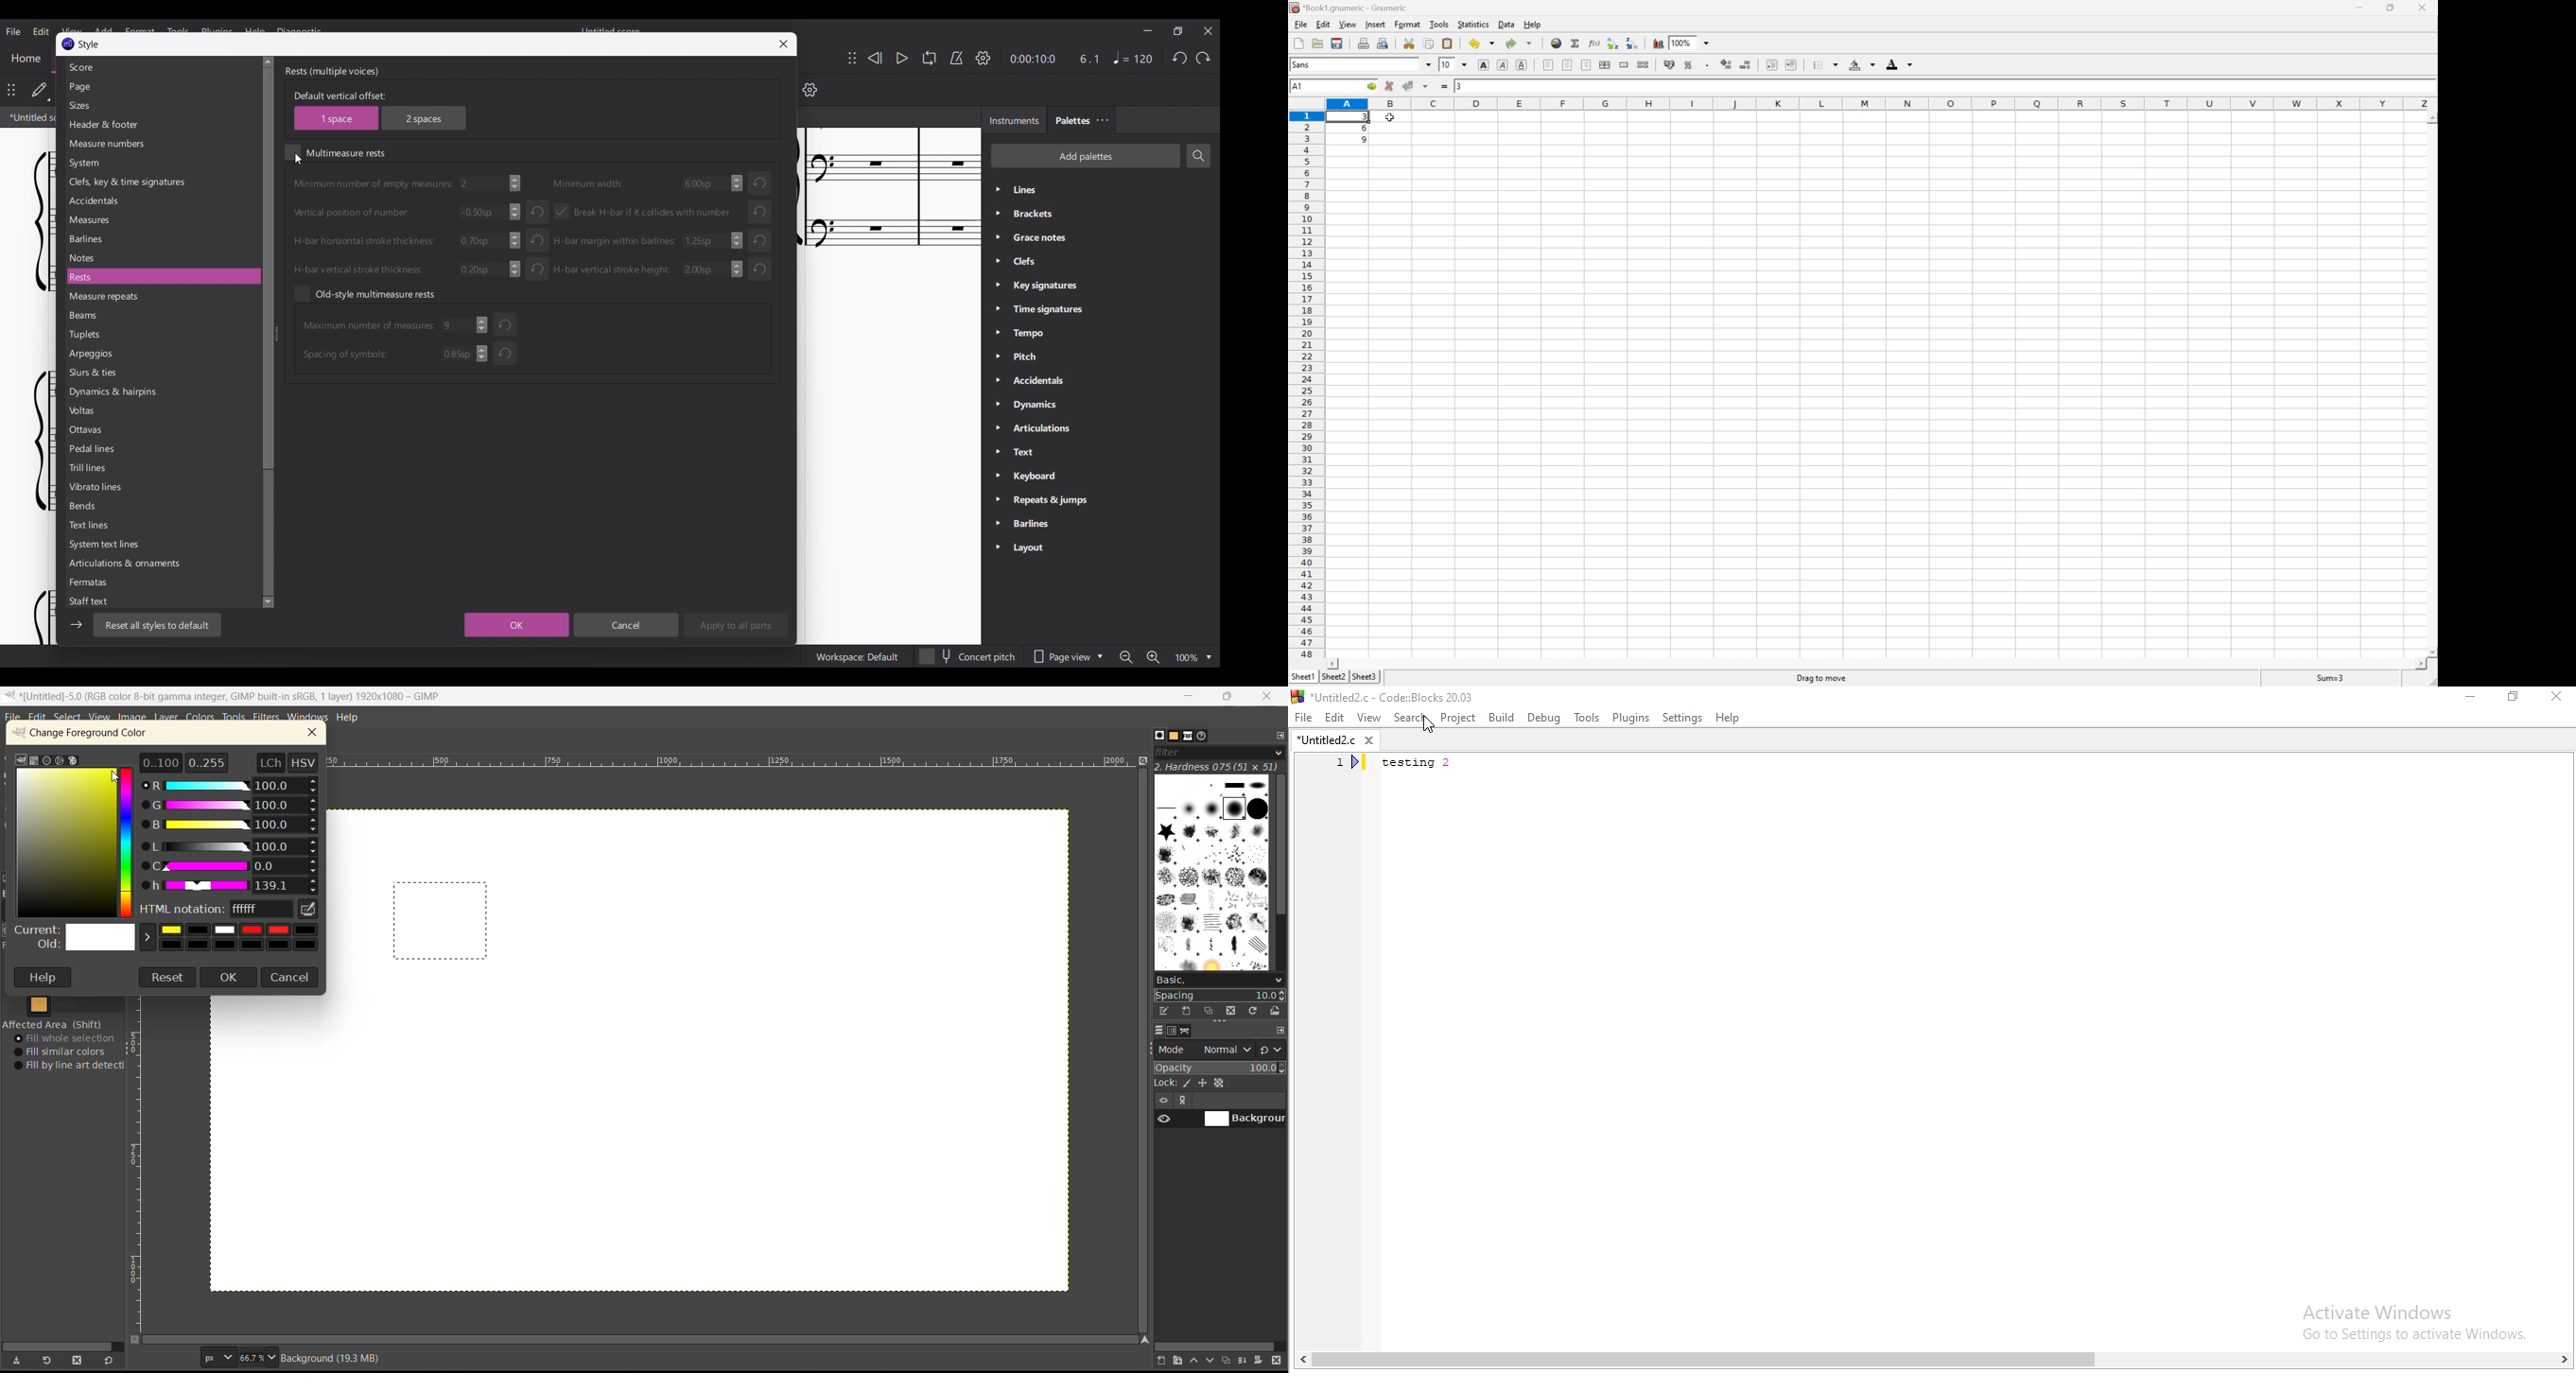  What do you see at coordinates (1659, 44) in the screenshot?
I see `Insert a chart` at bounding box center [1659, 44].